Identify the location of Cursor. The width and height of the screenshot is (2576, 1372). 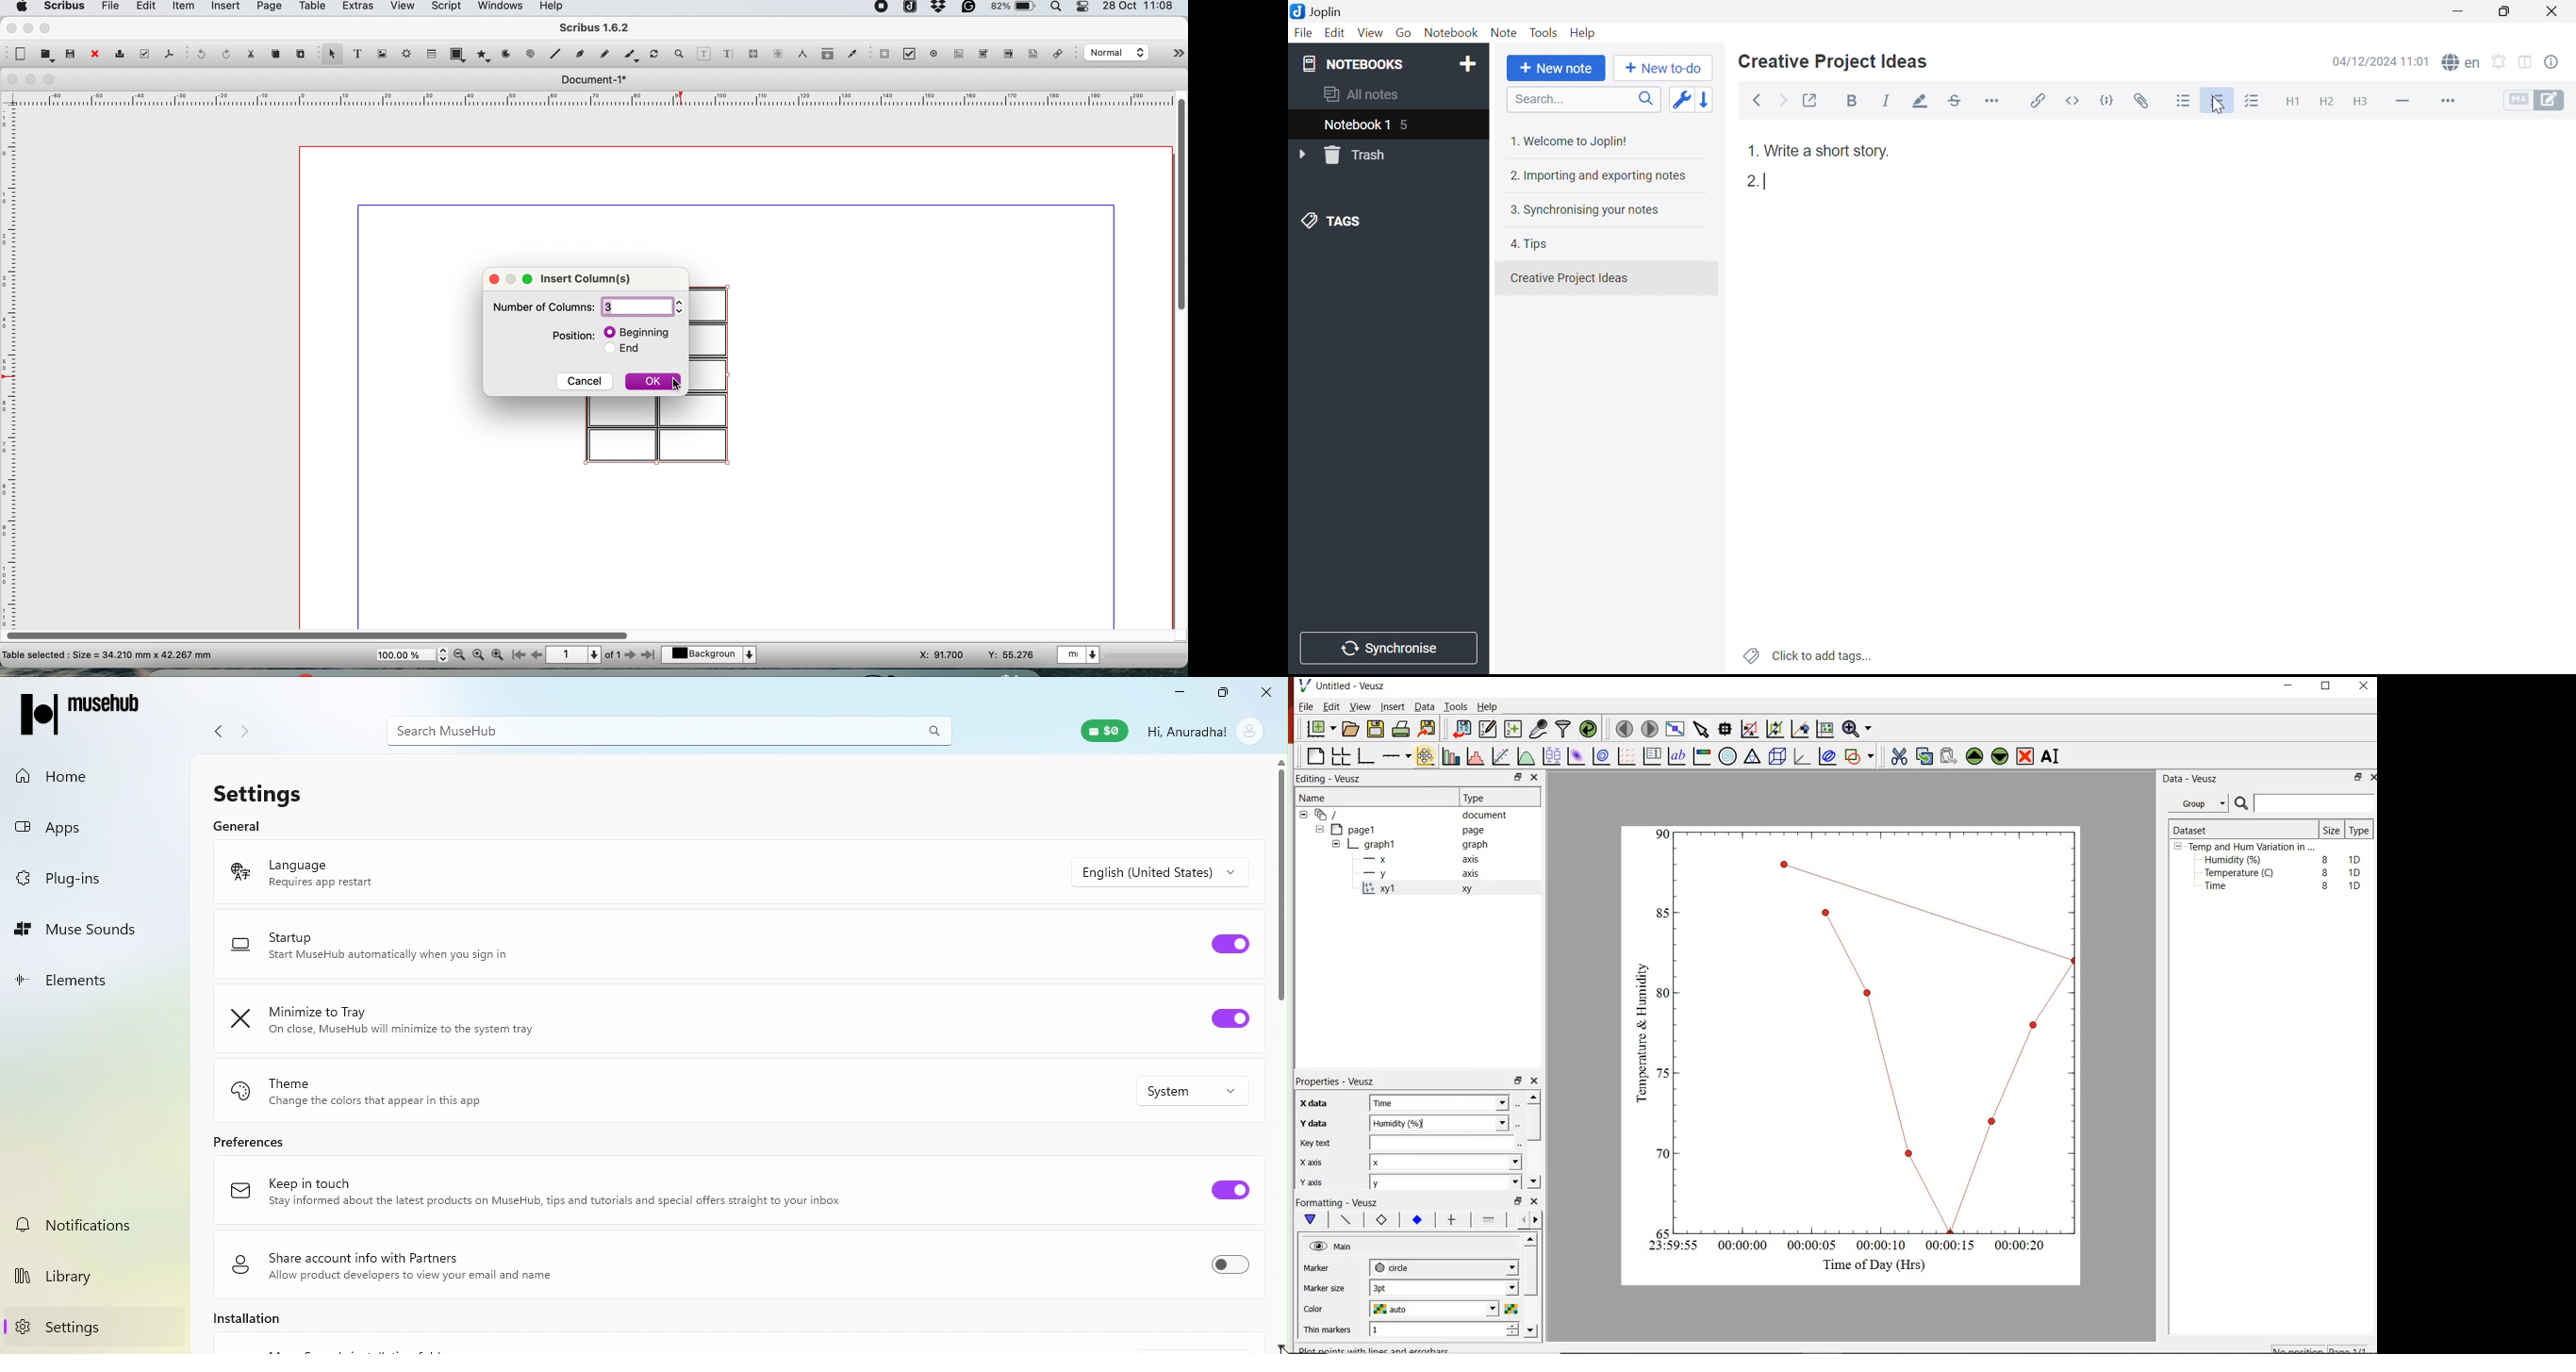
(2221, 105).